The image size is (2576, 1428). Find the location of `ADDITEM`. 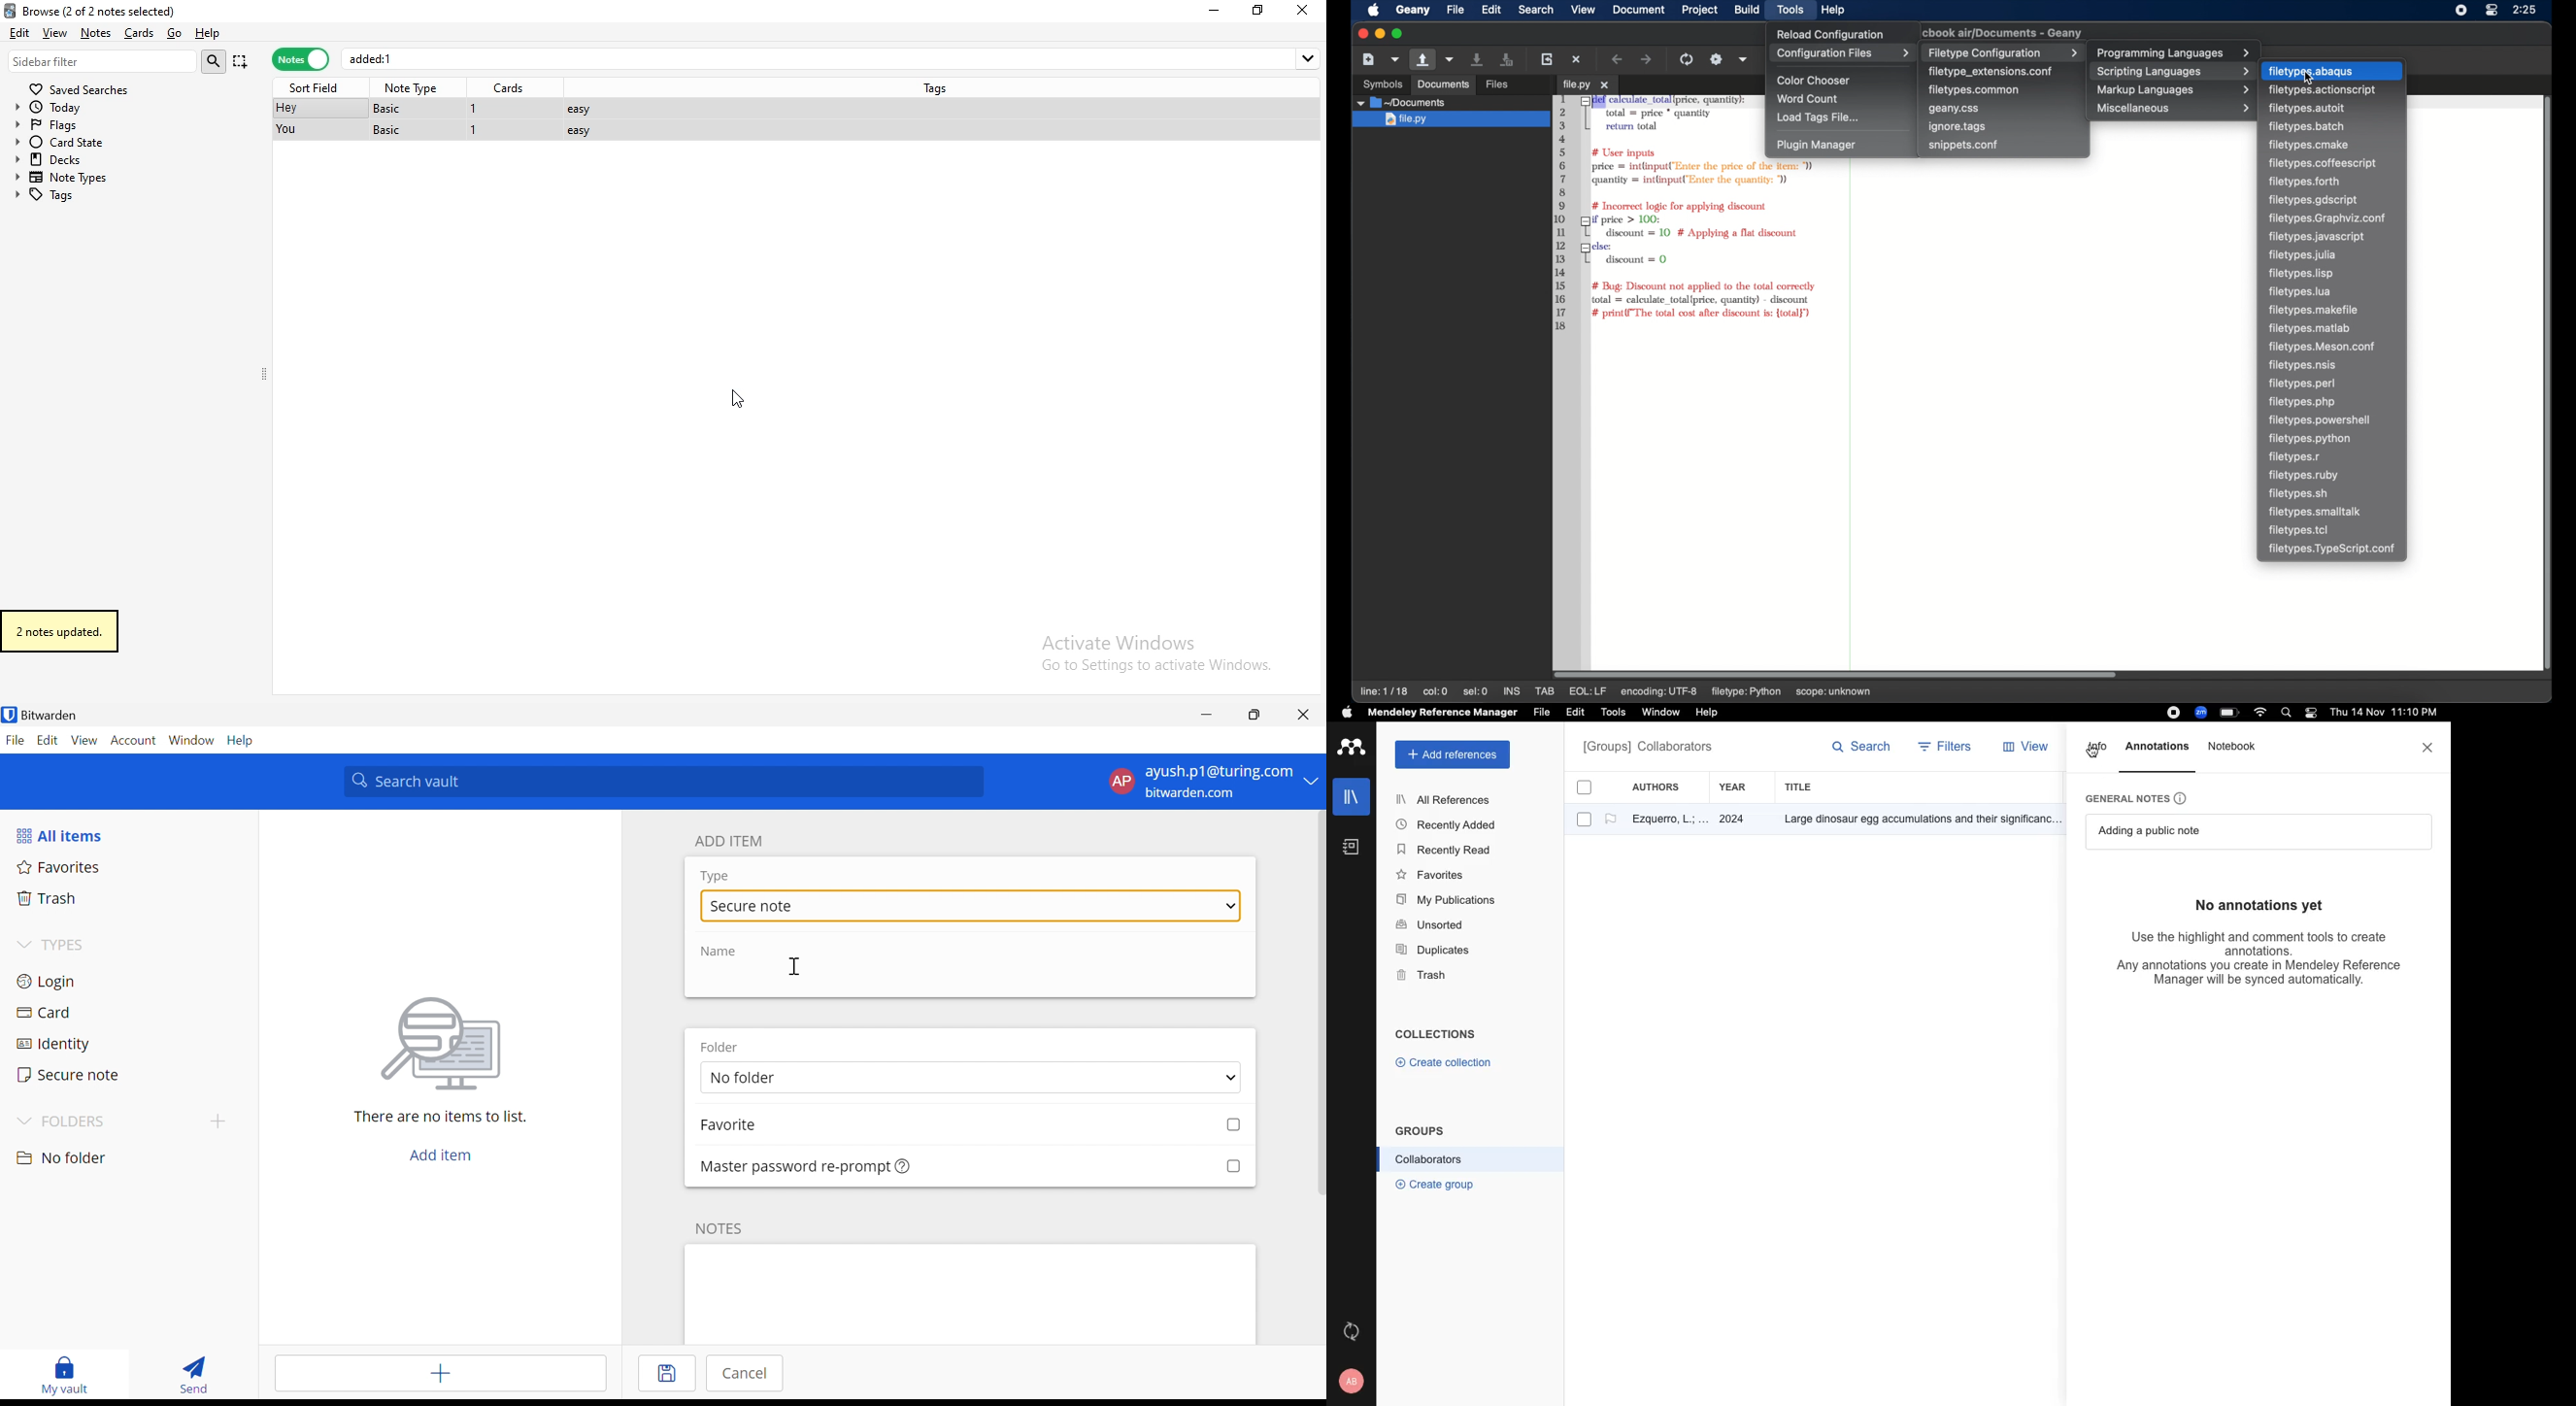

ADDITEM is located at coordinates (732, 841).